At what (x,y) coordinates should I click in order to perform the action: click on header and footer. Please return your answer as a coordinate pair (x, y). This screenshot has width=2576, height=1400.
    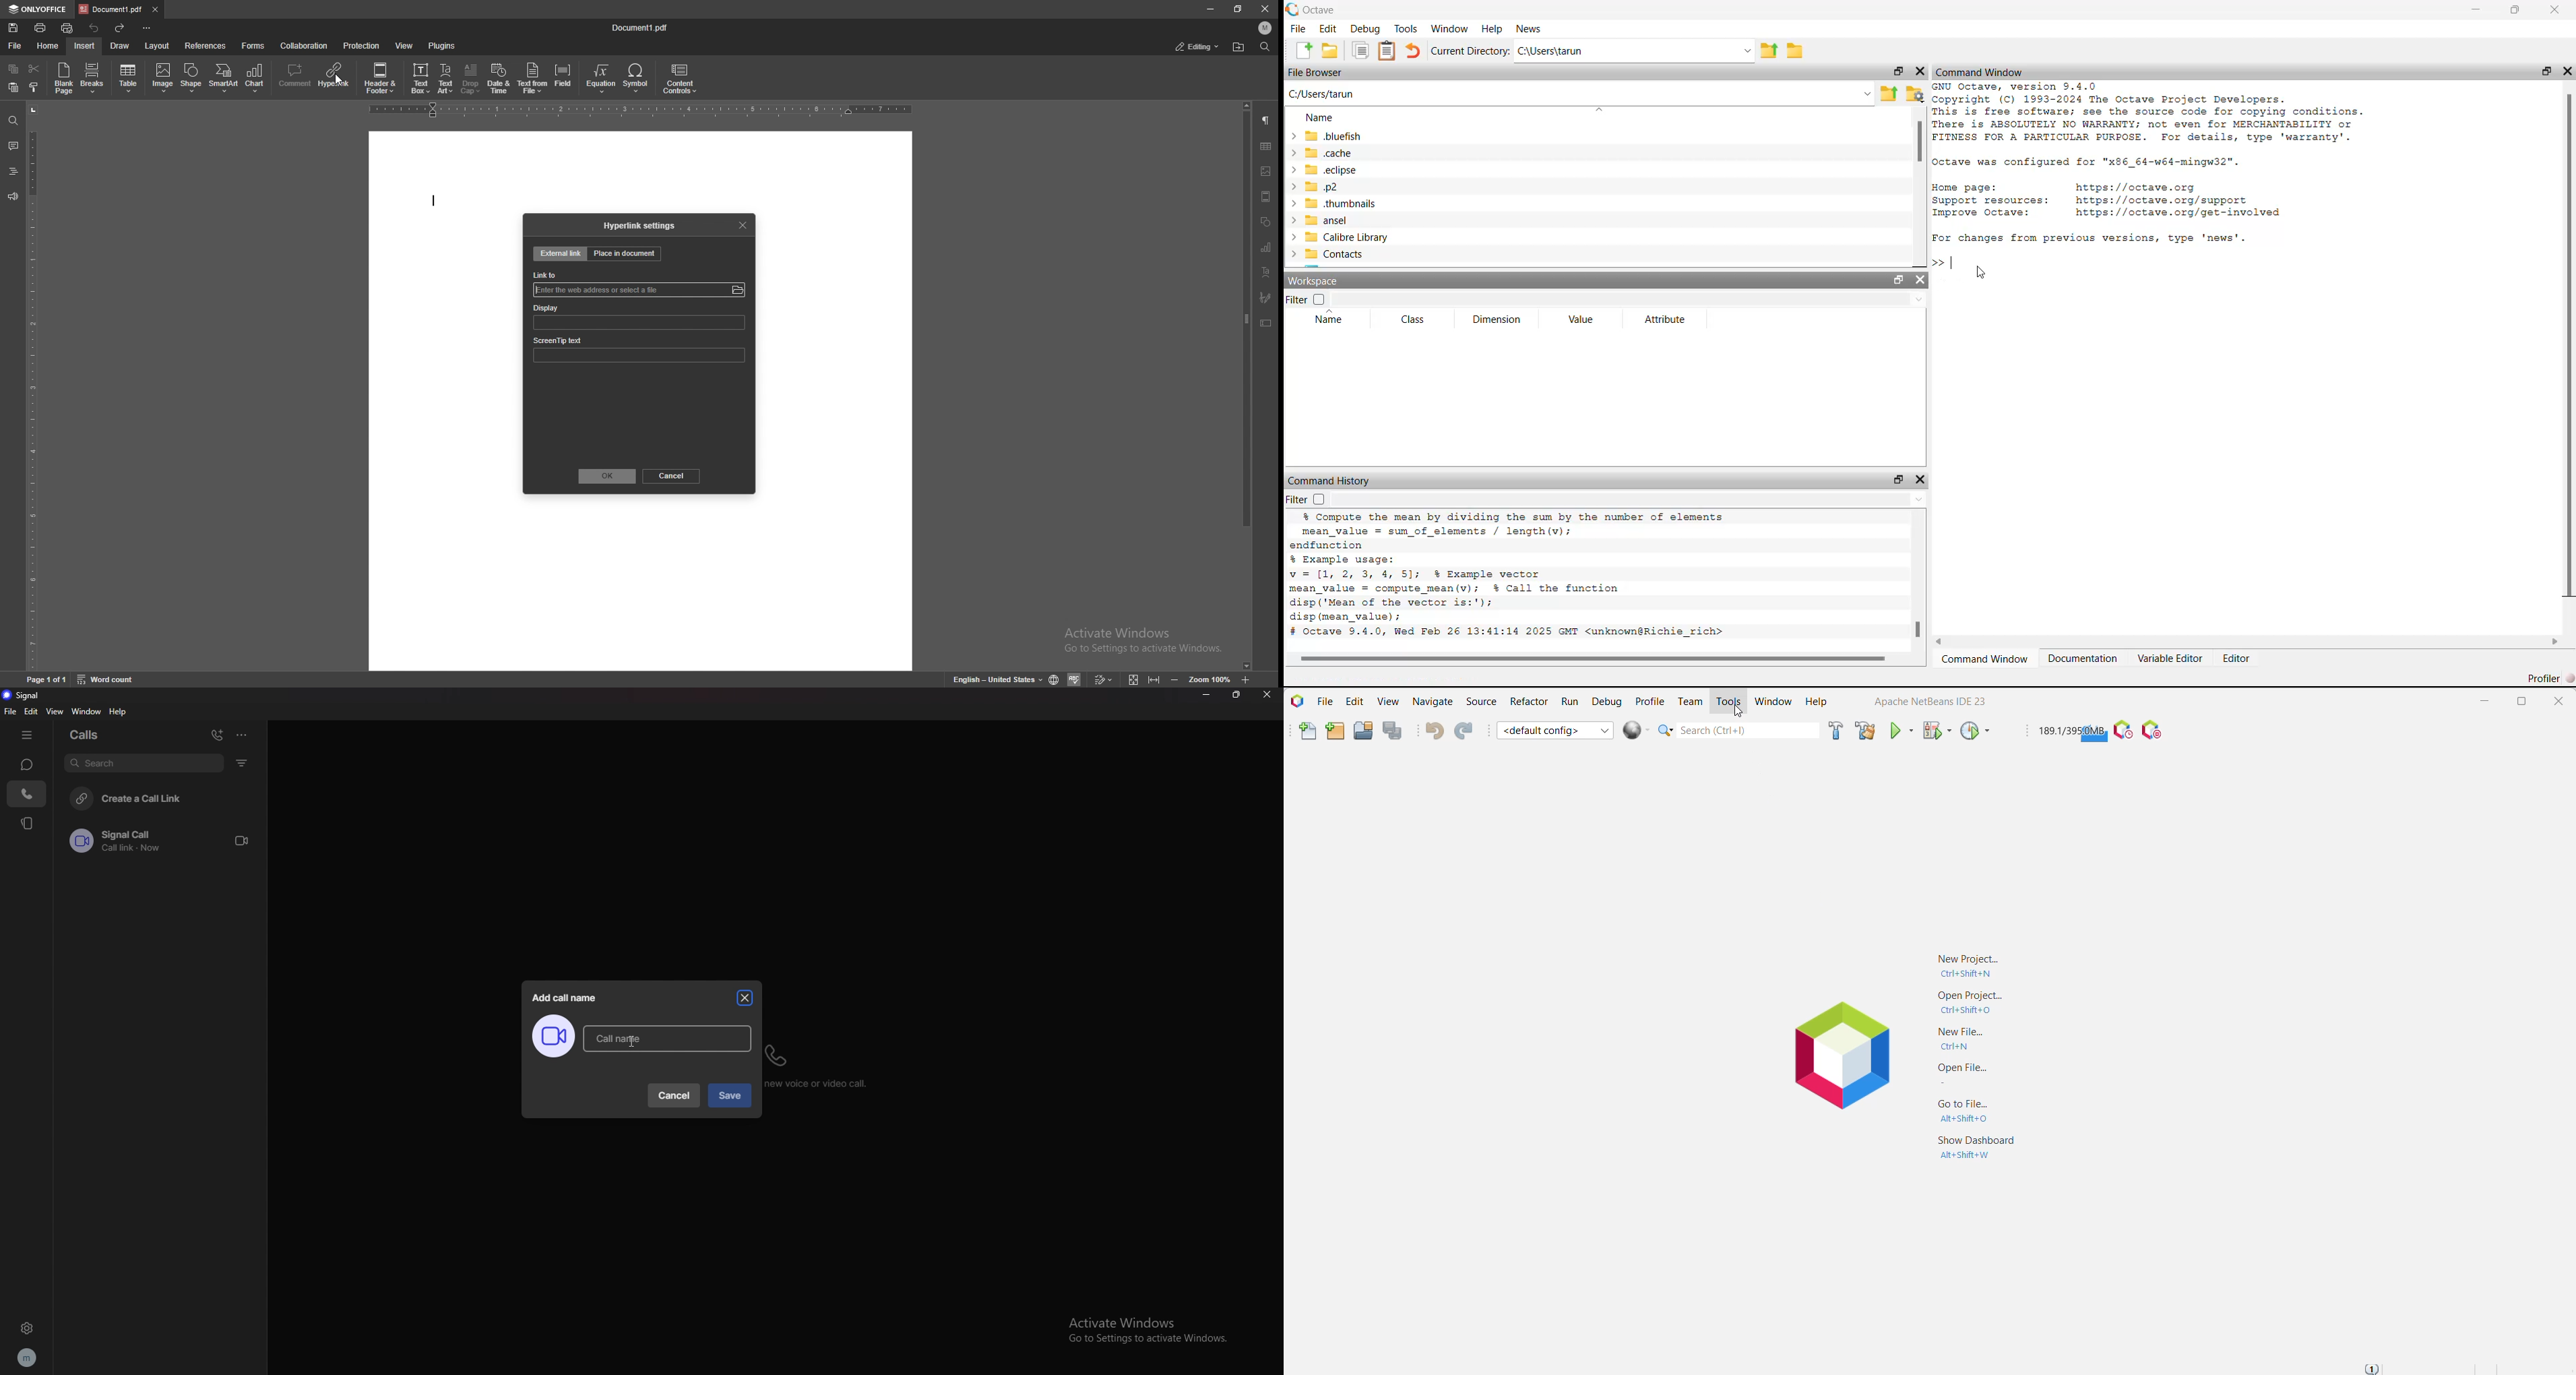
    Looking at the image, I should click on (382, 77).